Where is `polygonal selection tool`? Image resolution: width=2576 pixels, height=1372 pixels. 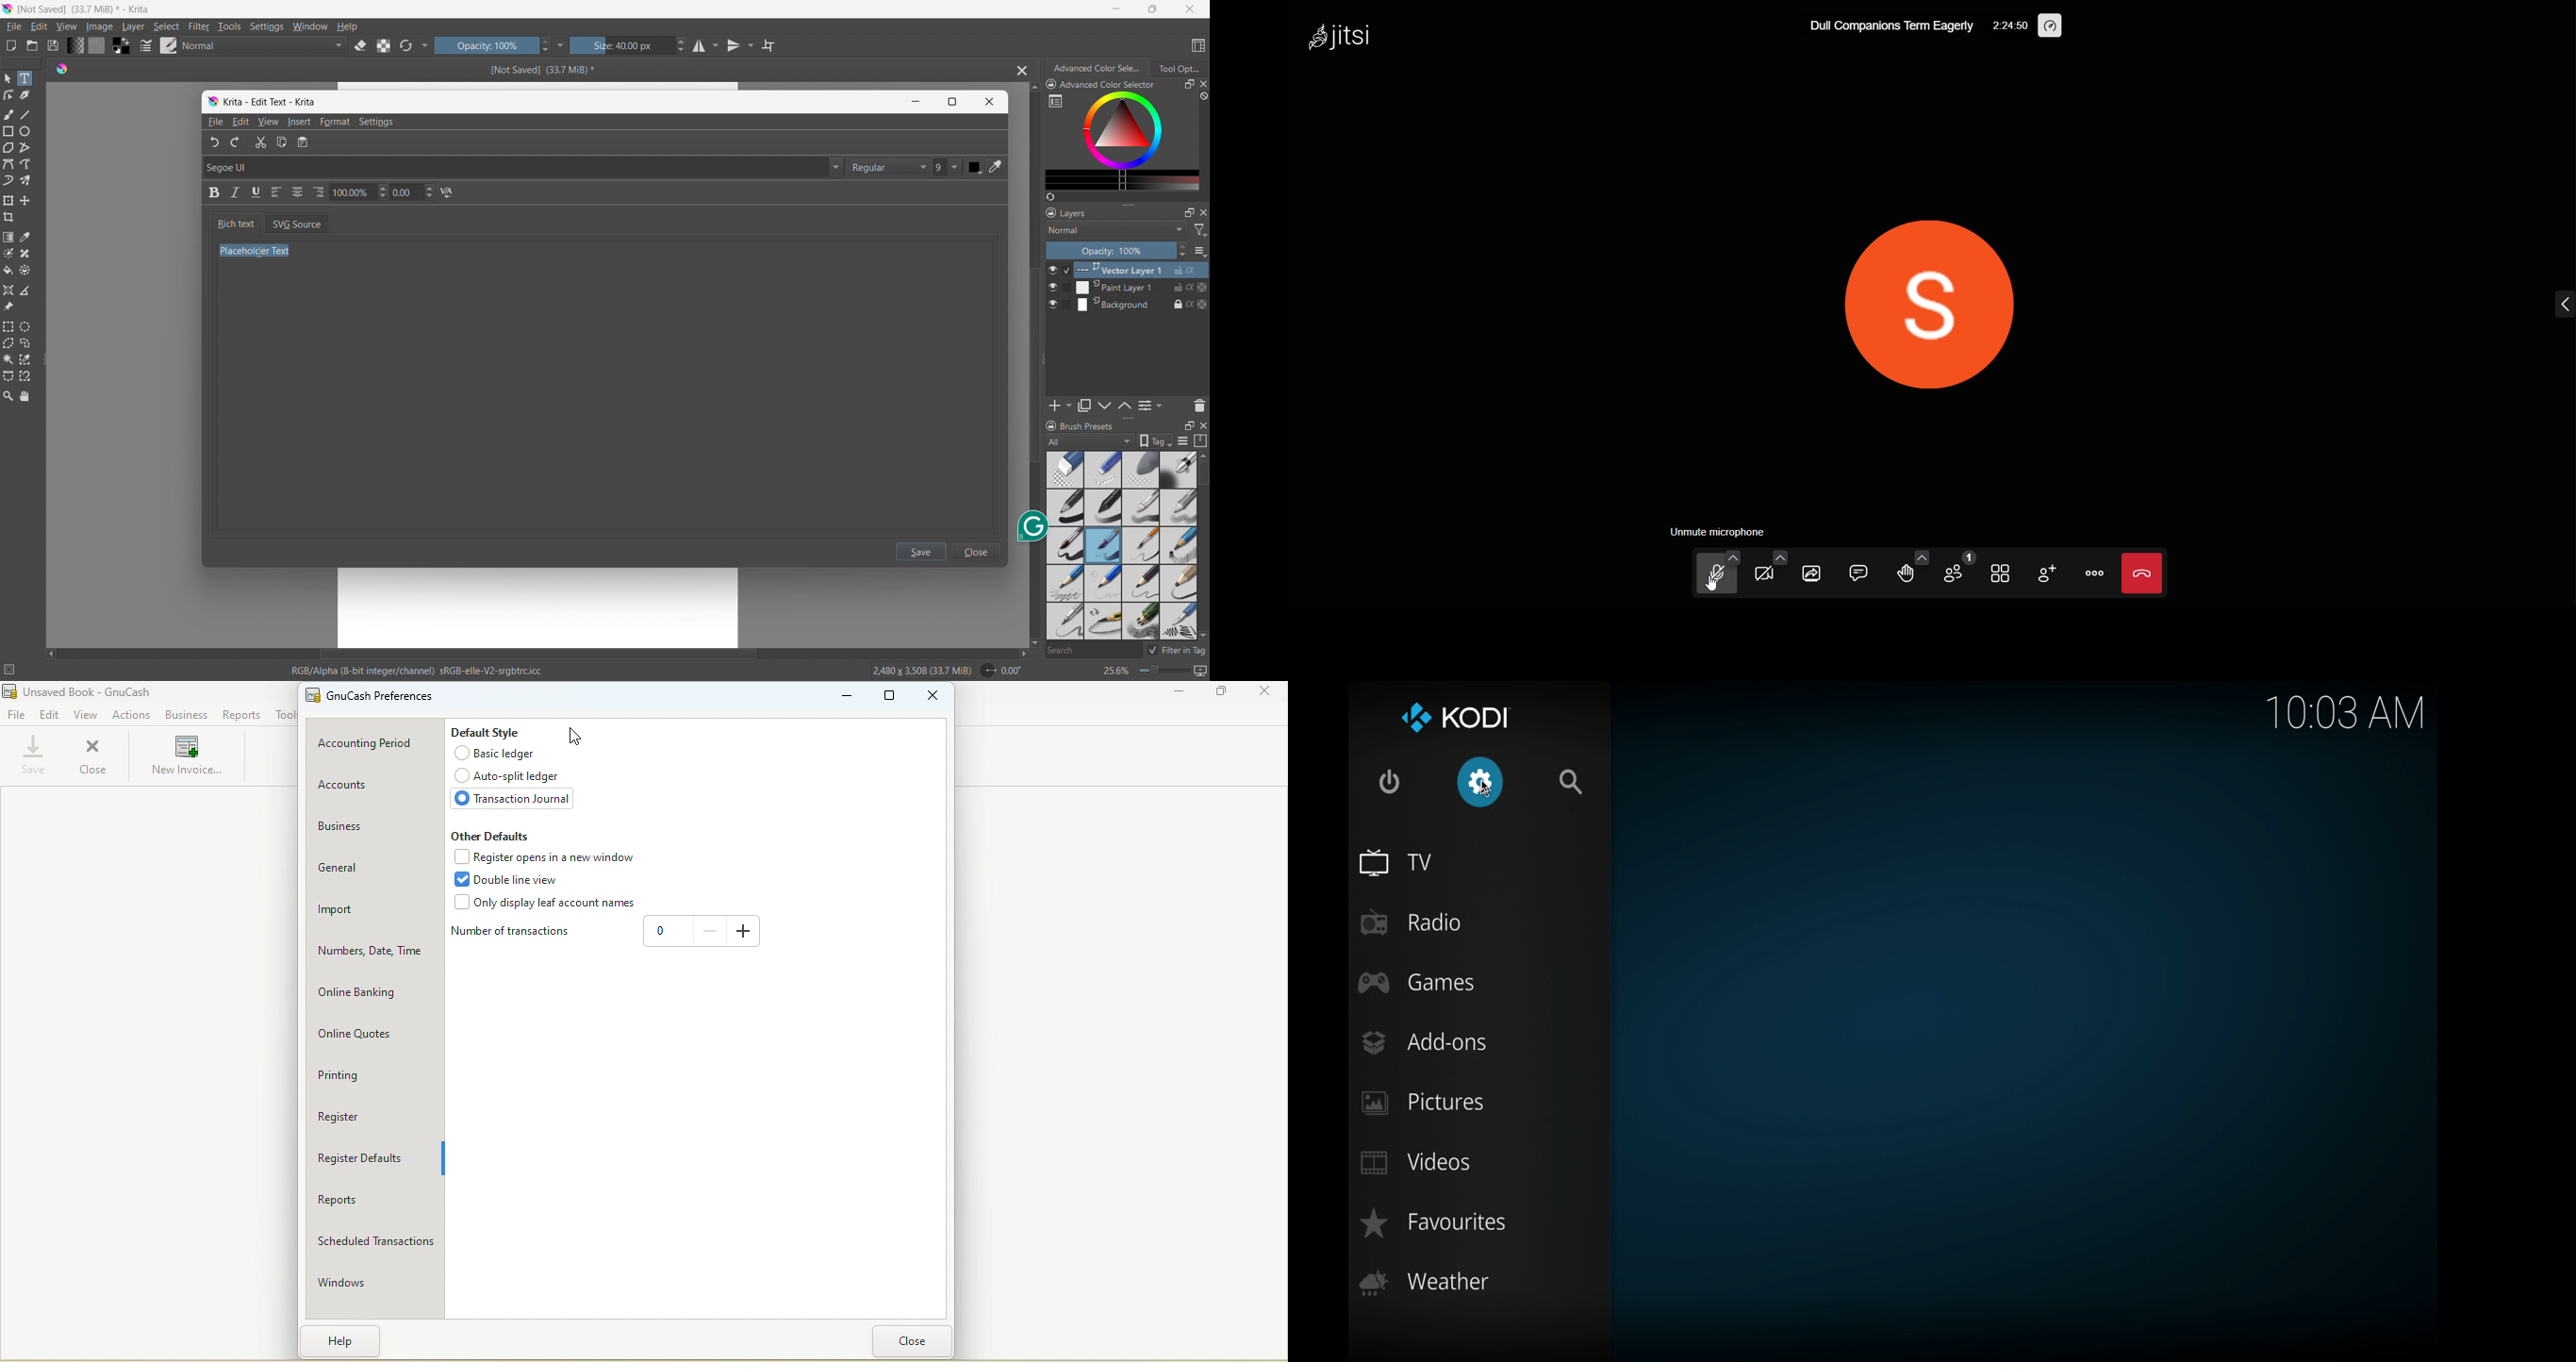 polygonal selection tool is located at coordinates (8, 343).